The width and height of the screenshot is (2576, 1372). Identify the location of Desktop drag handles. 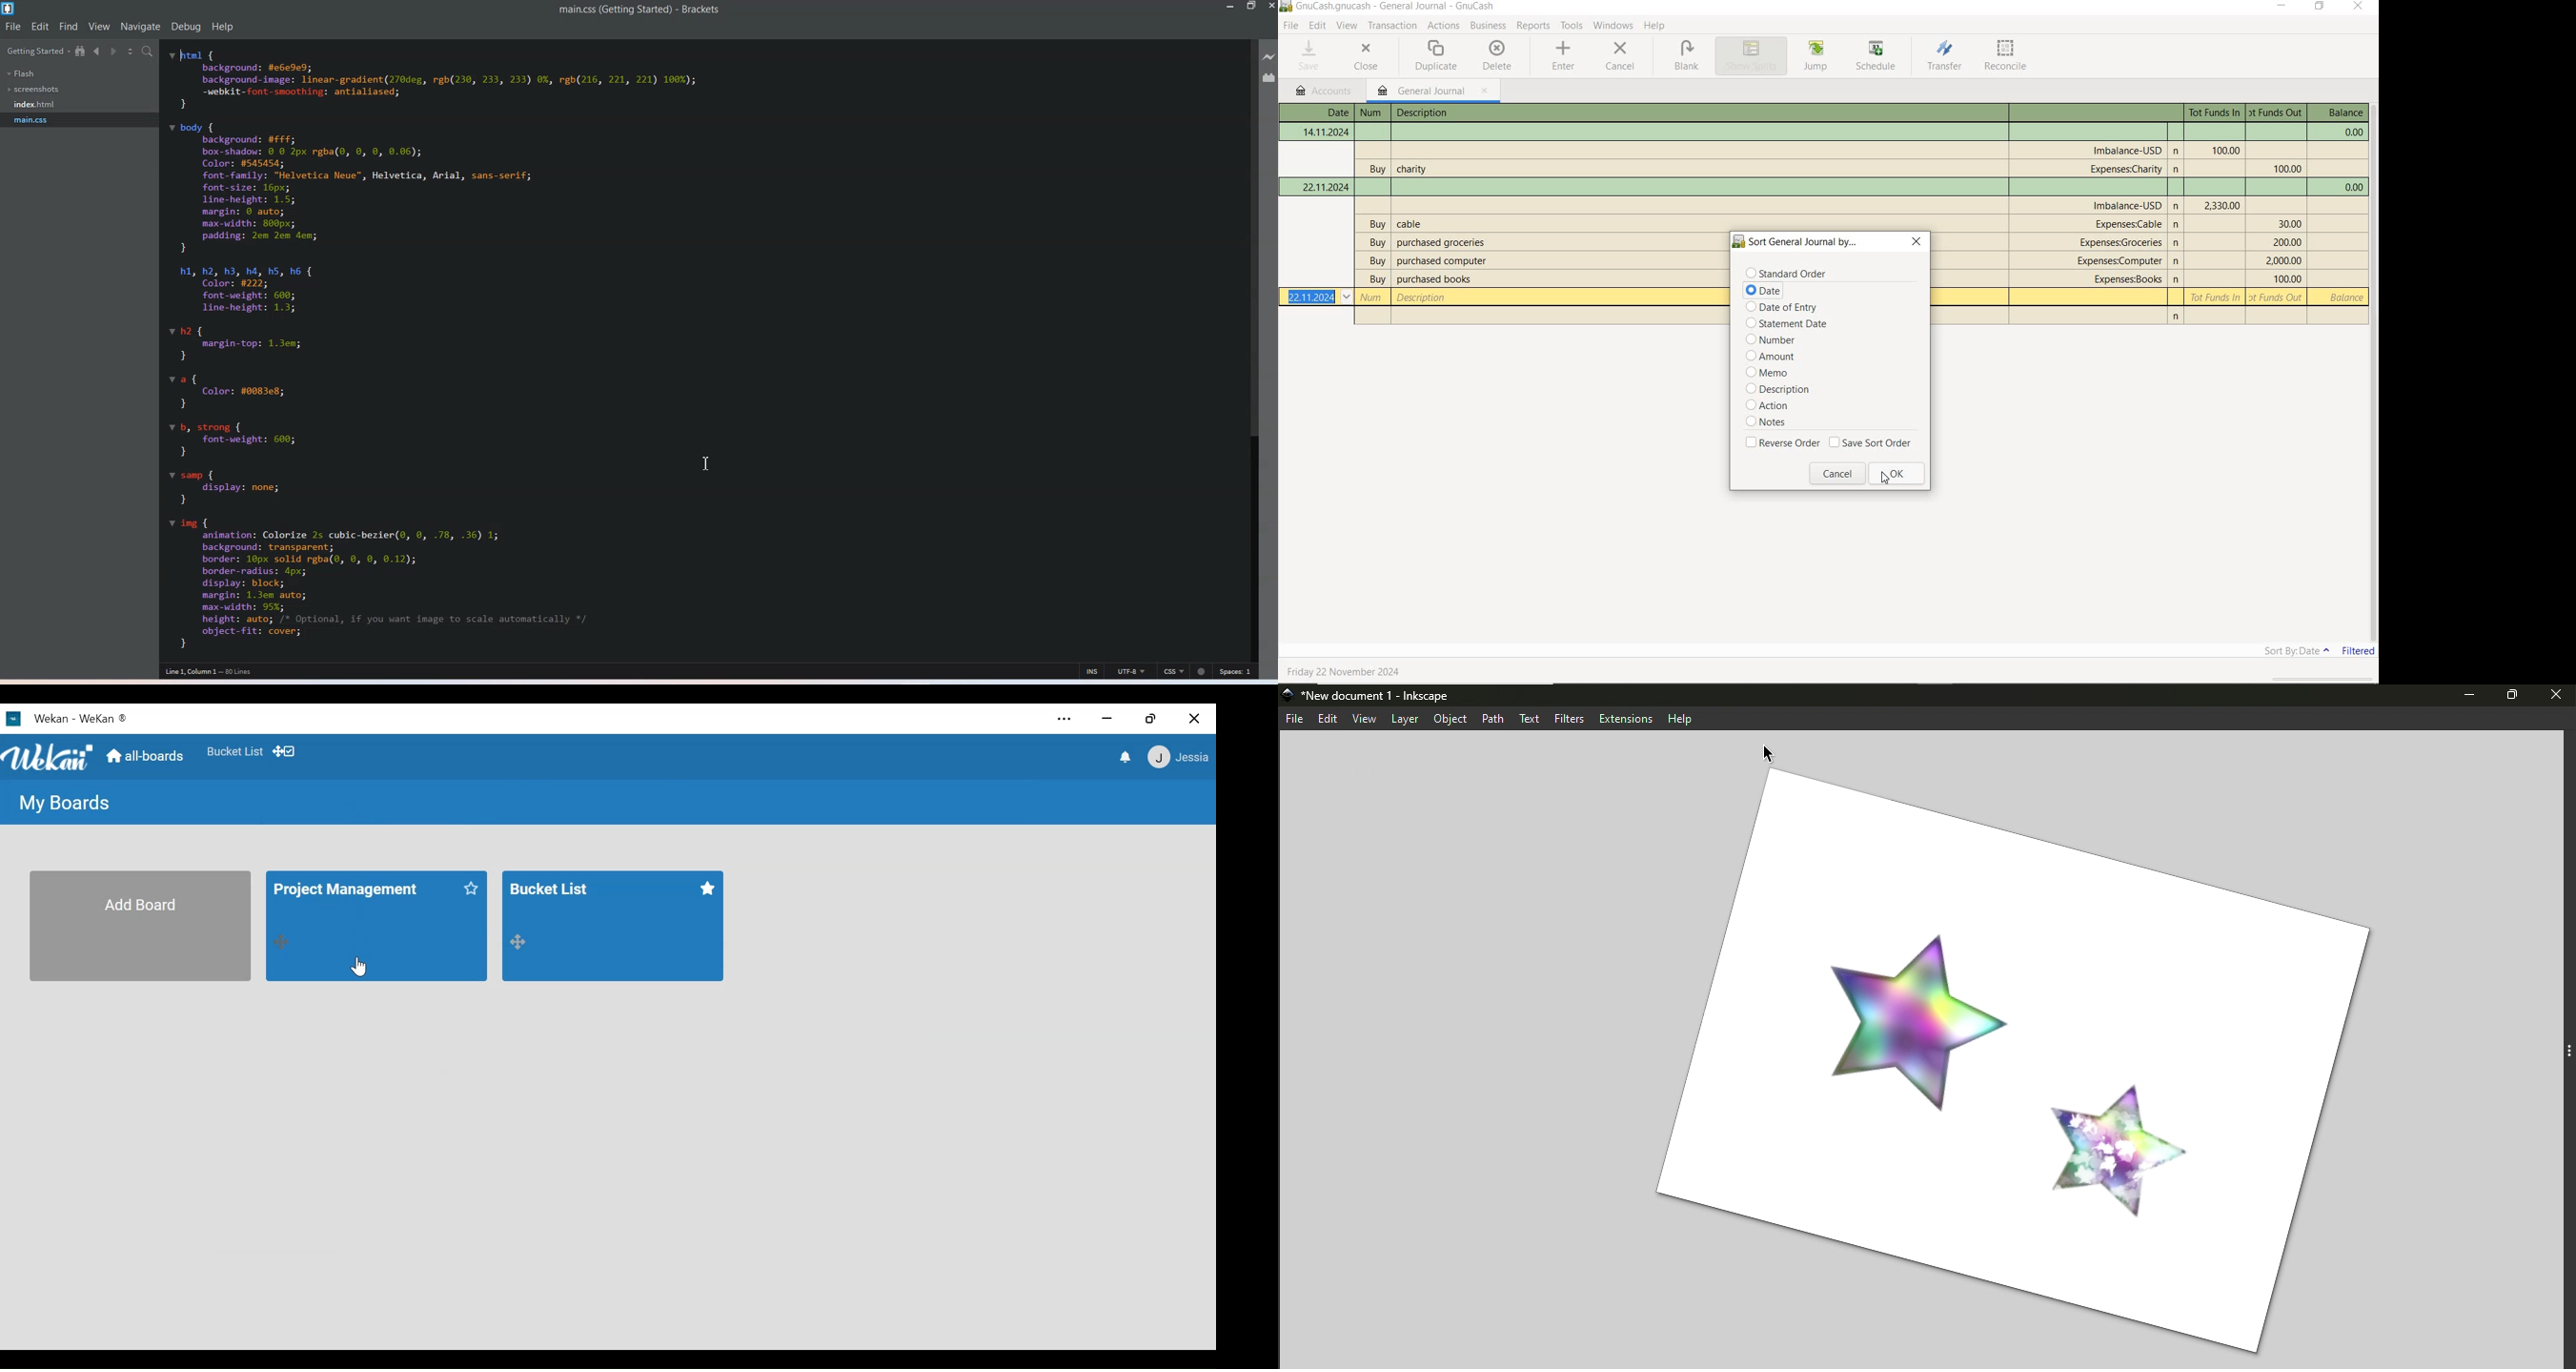
(283, 944).